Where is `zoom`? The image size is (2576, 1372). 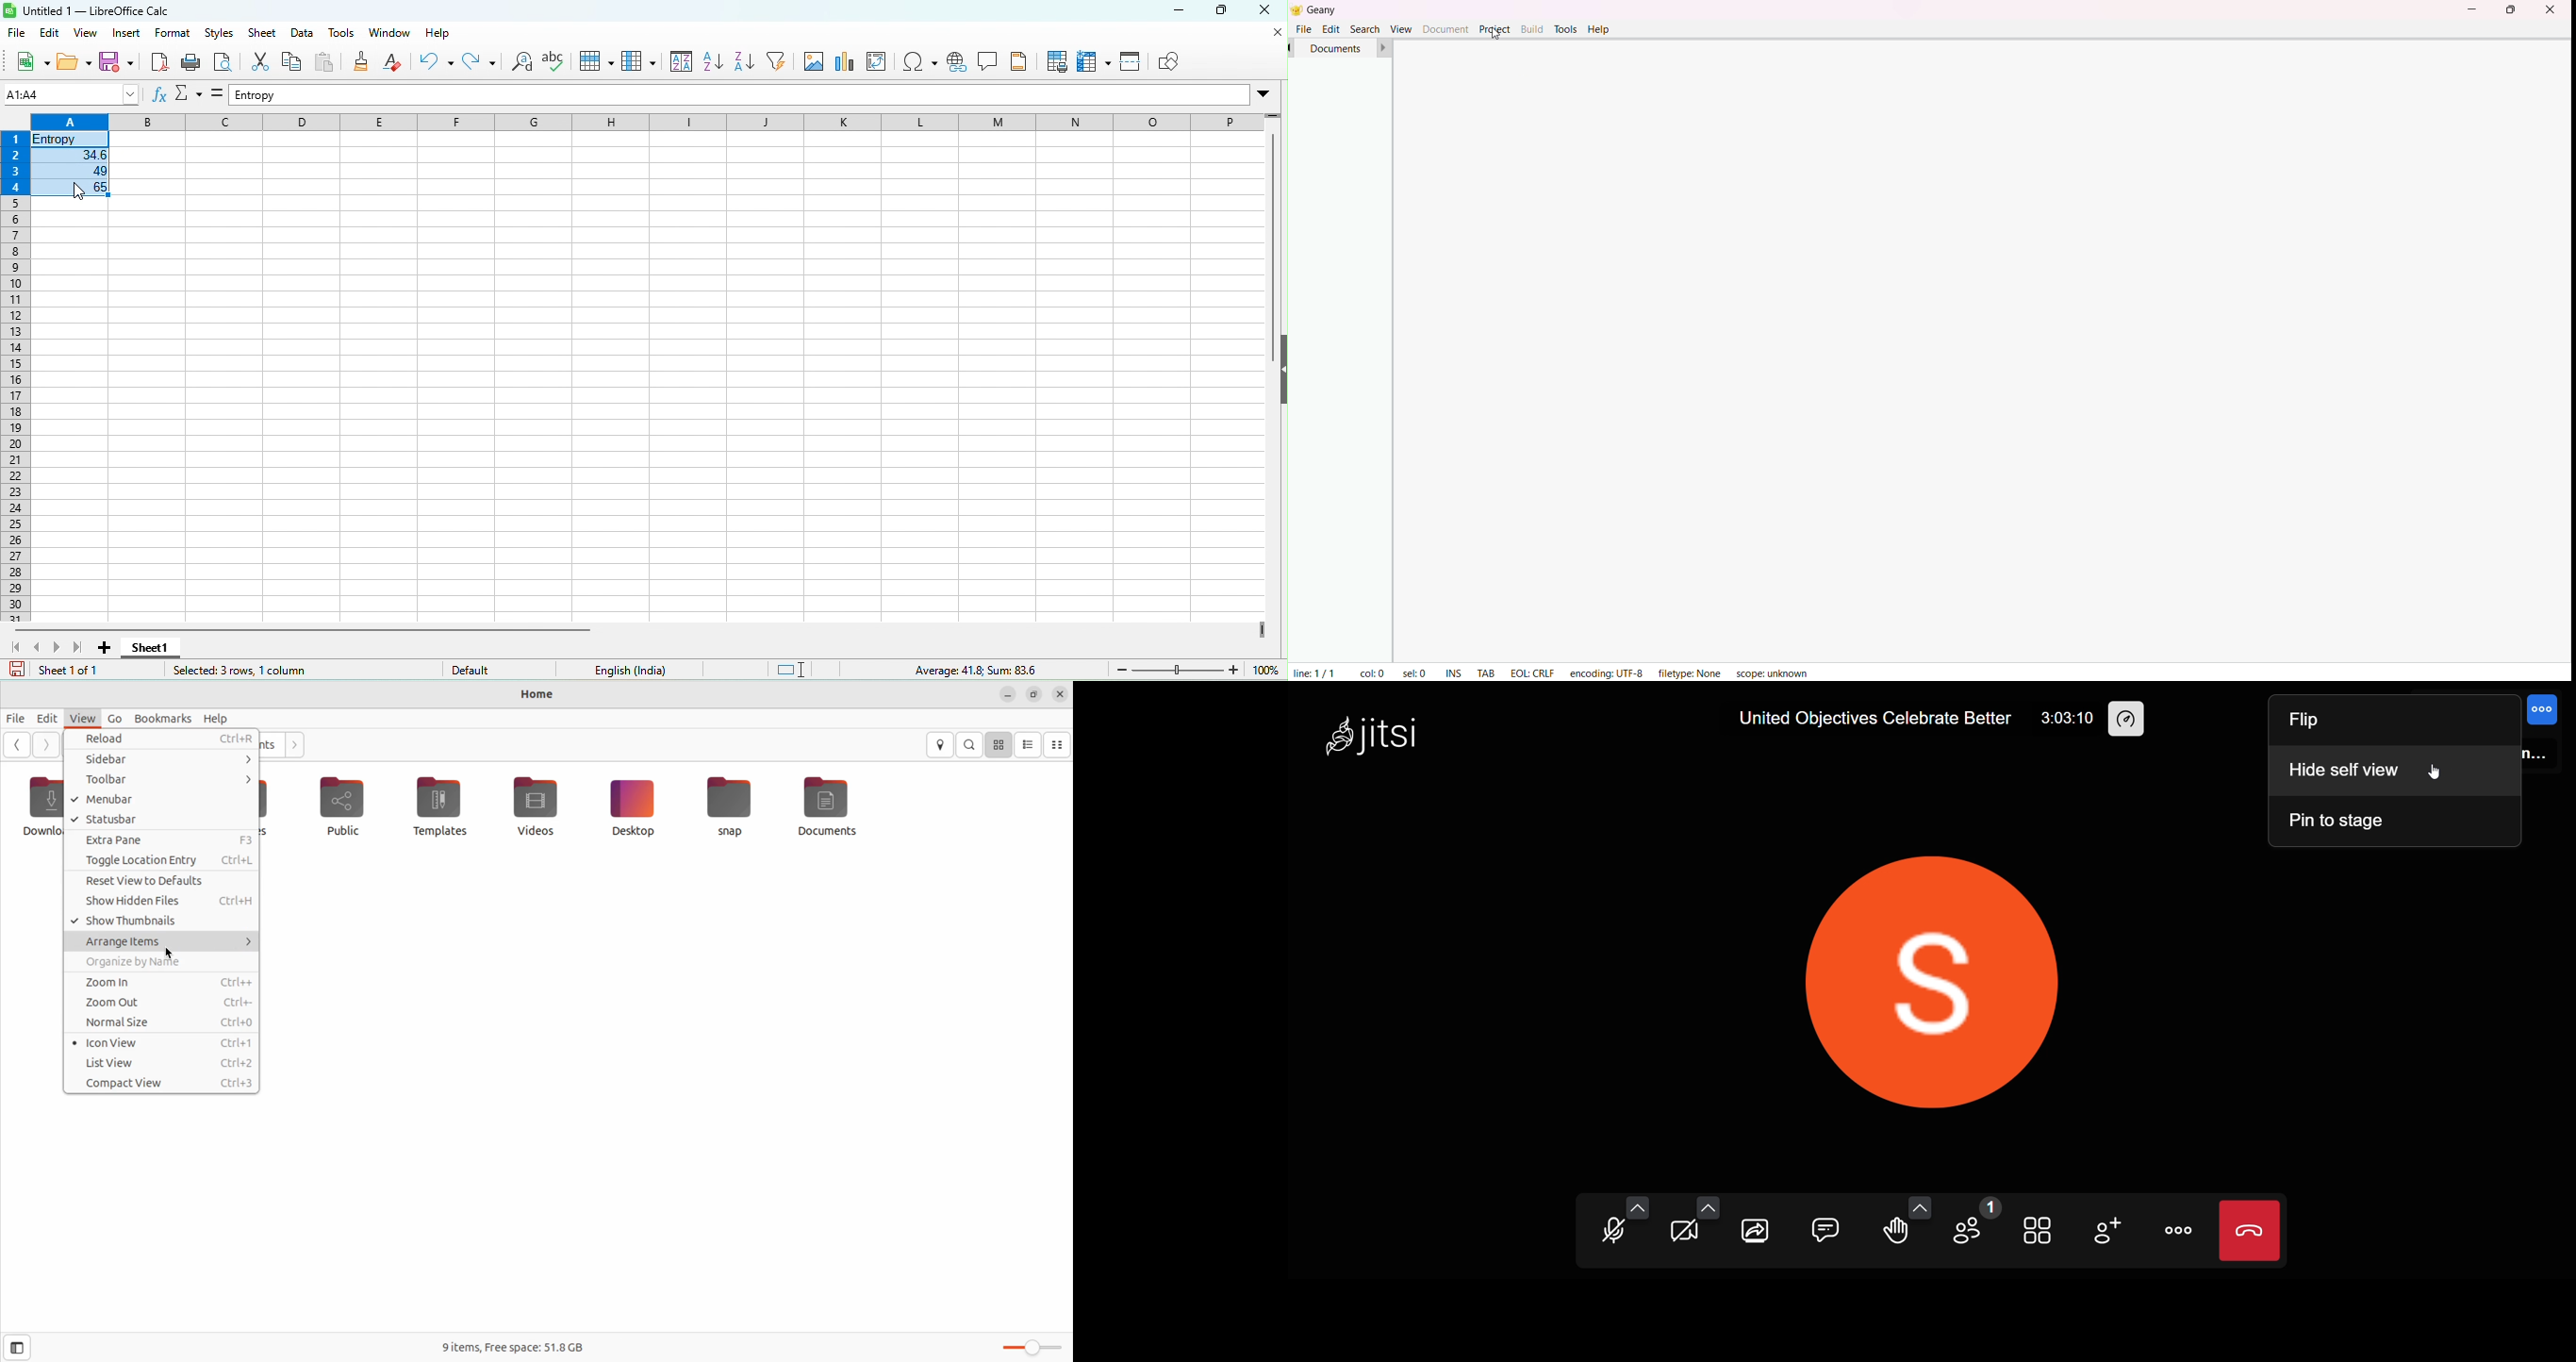 zoom is located at coordinates (1269, 670).